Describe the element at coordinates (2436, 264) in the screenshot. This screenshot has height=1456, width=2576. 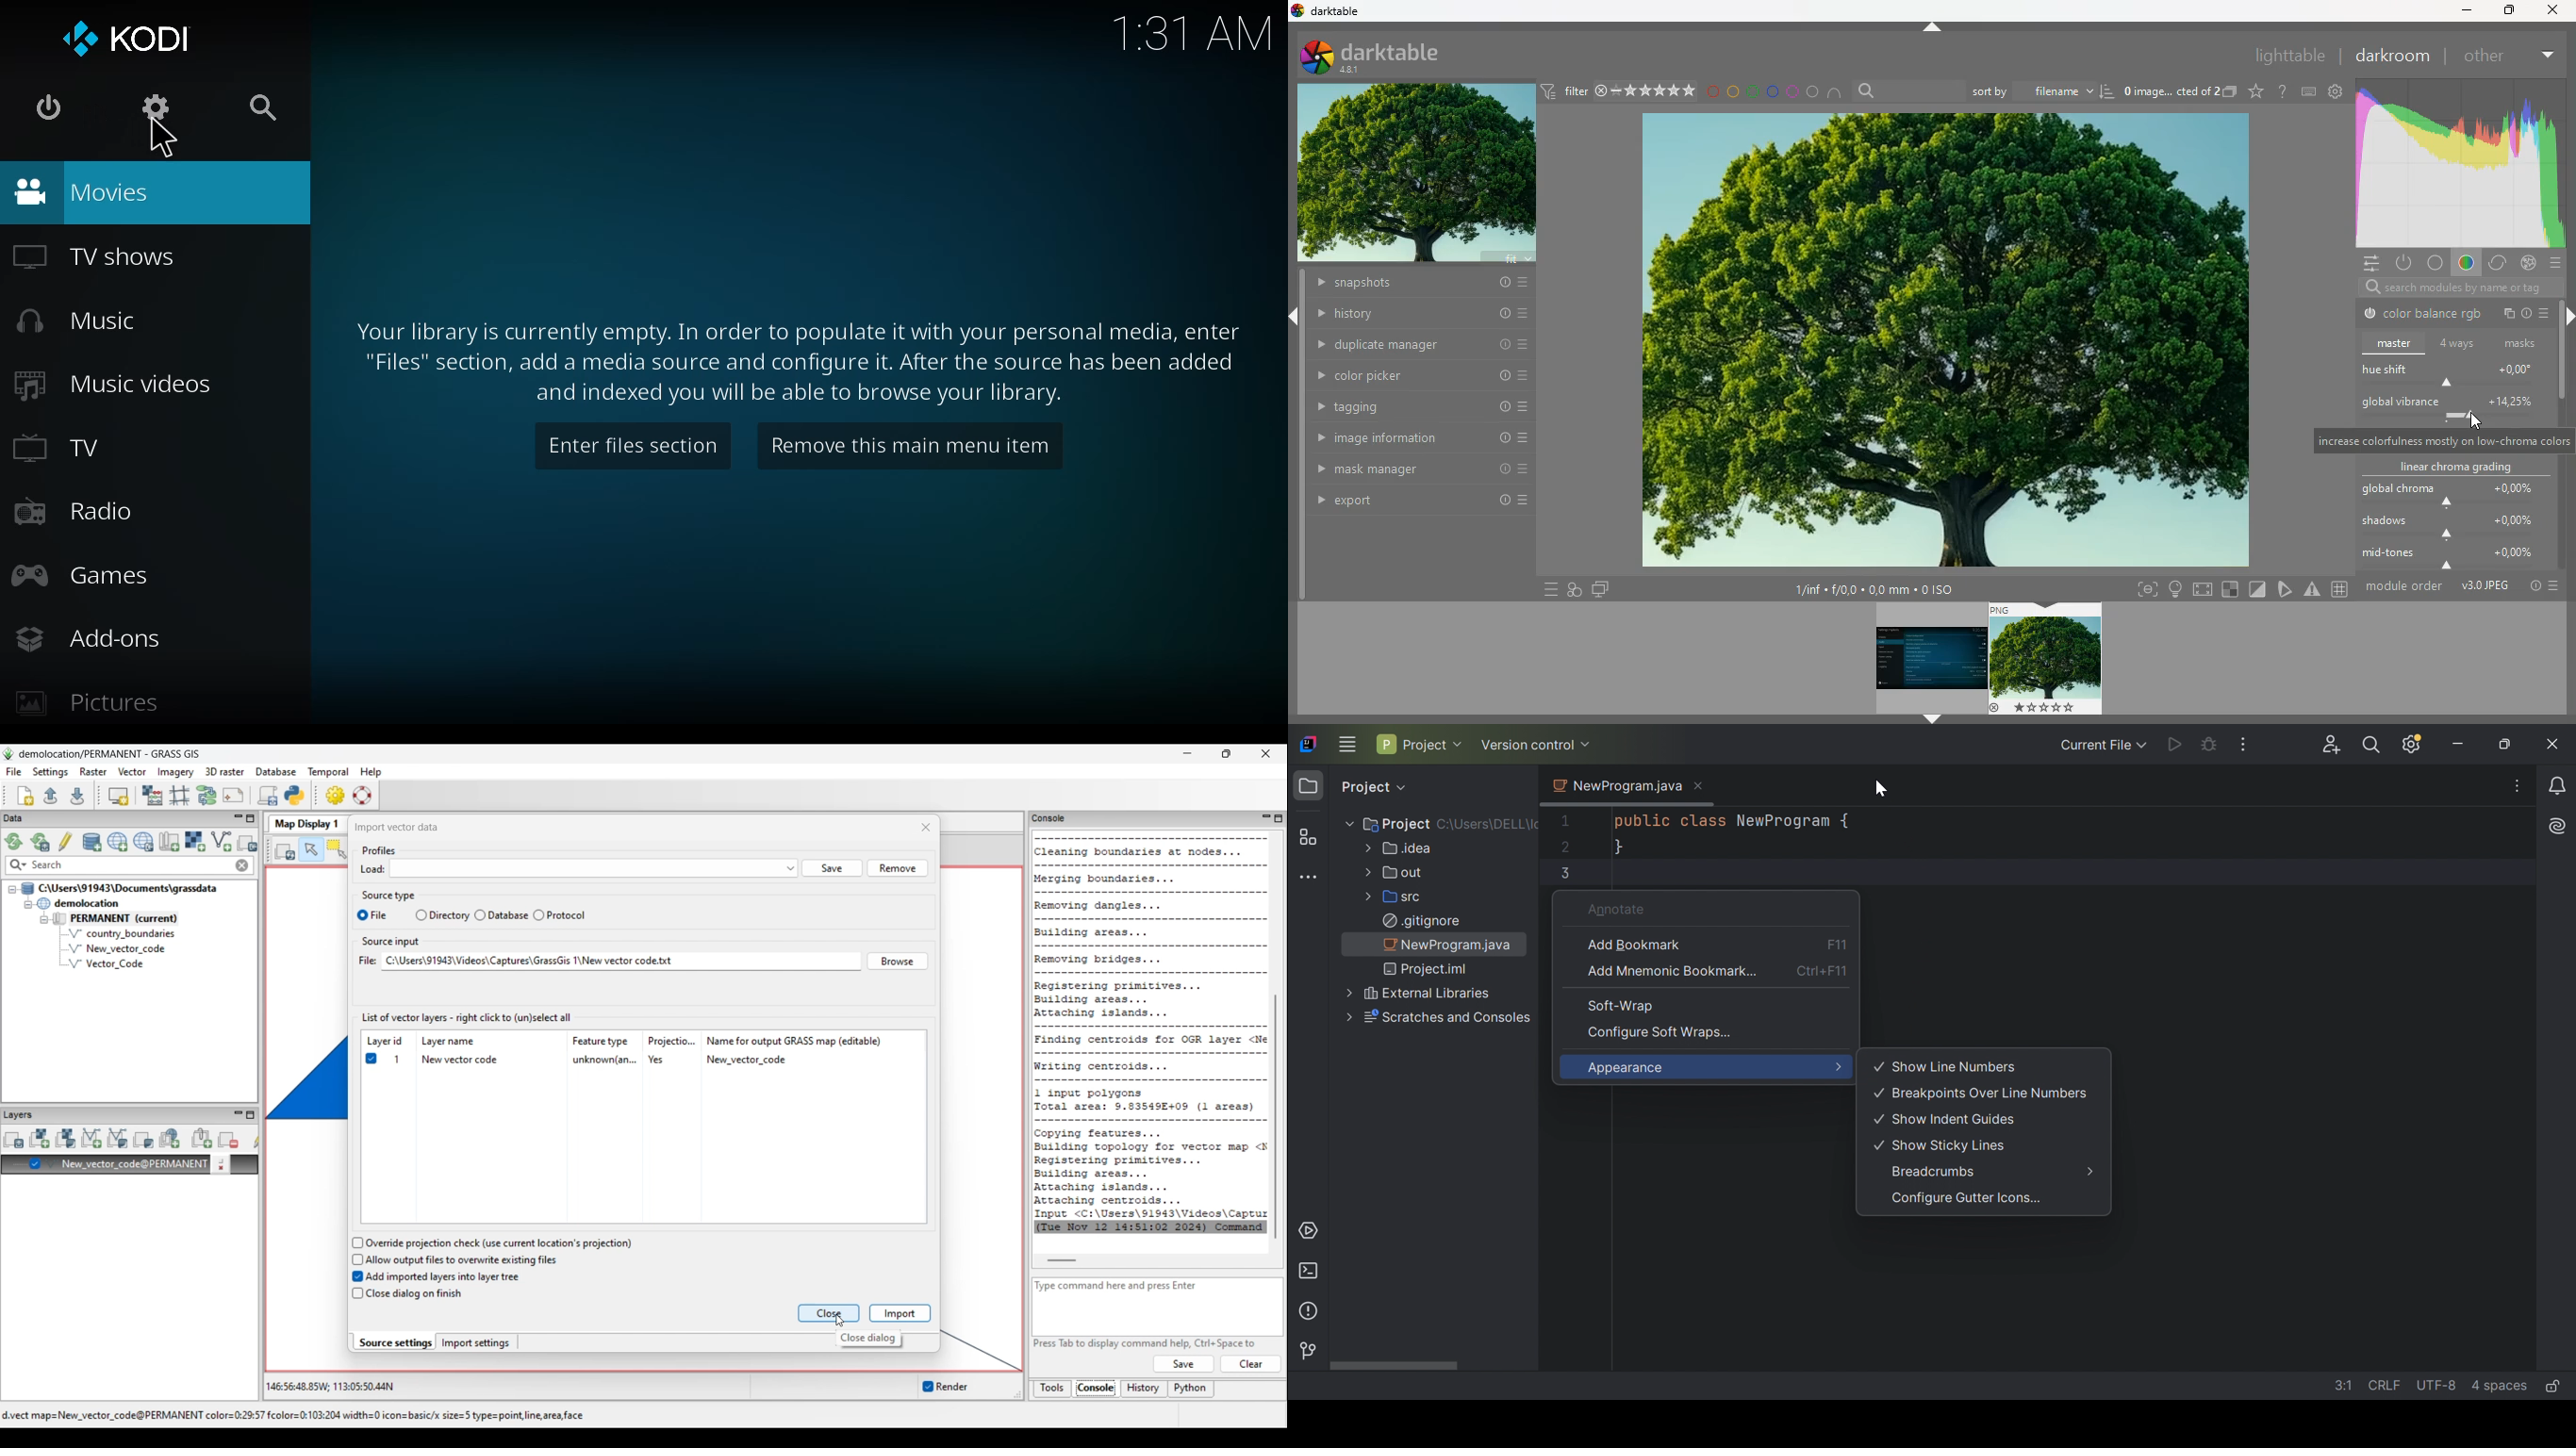
I see `circle` at that location.